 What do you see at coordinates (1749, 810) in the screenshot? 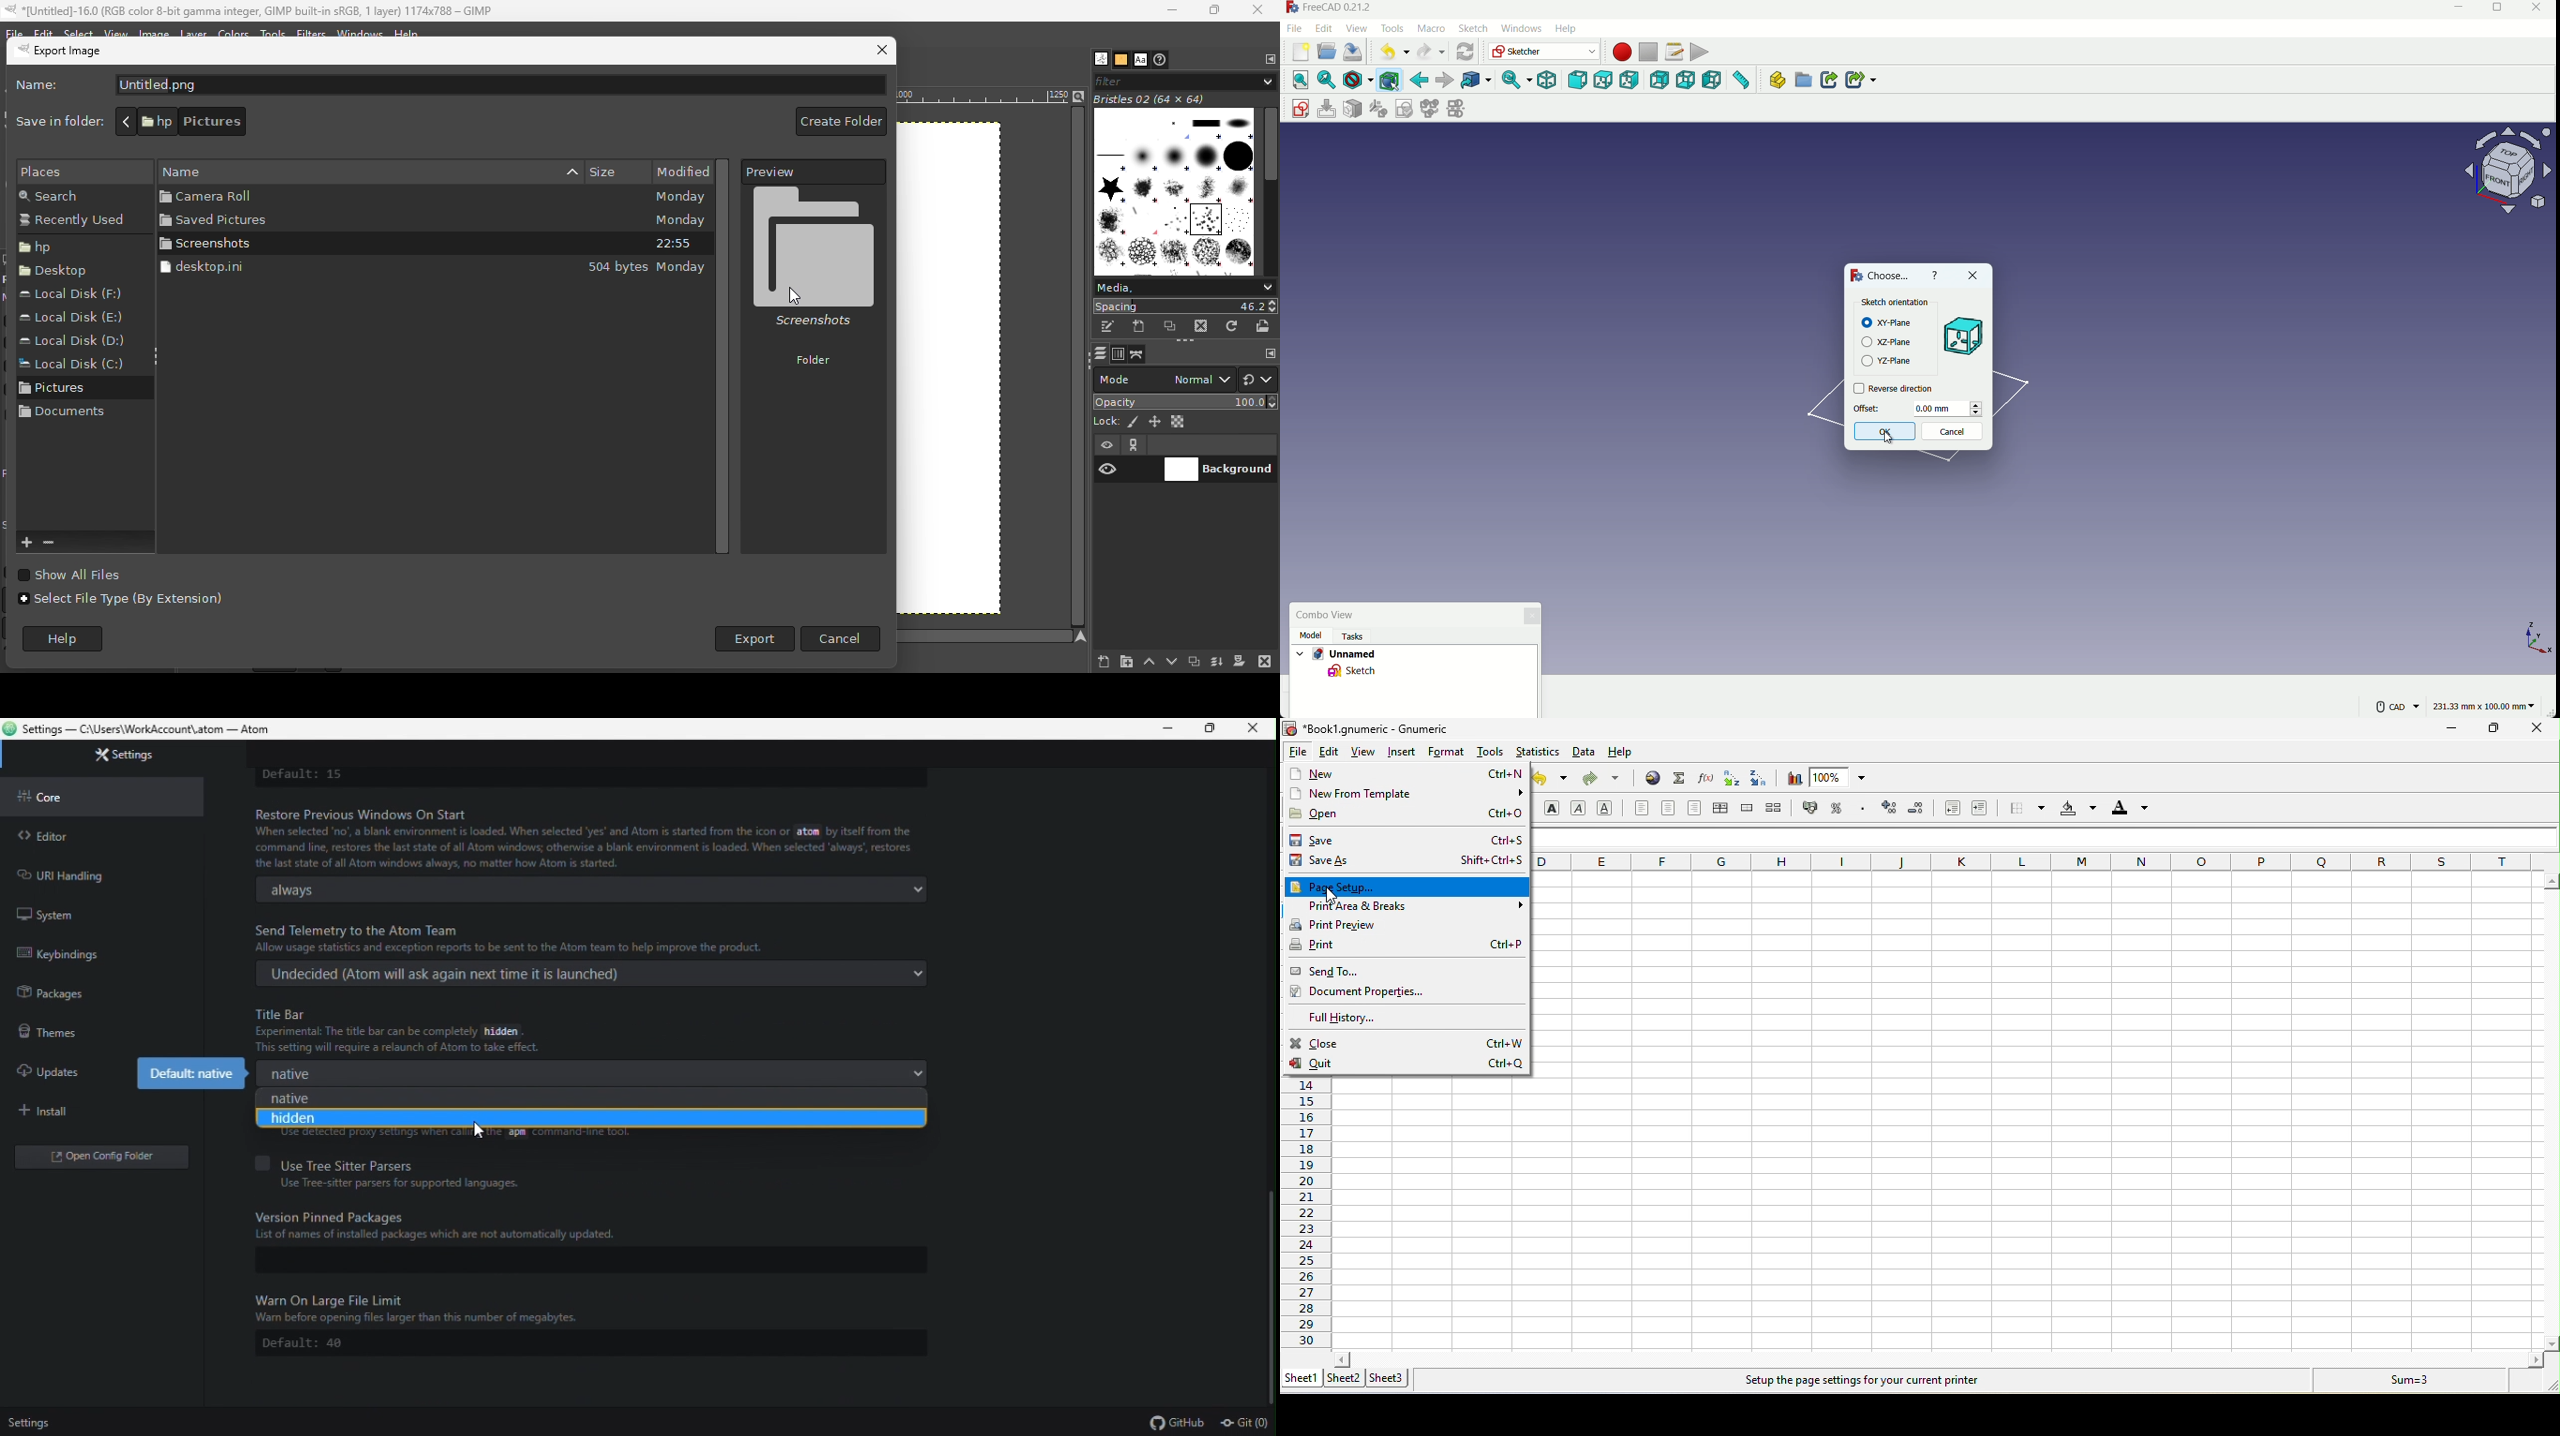
I see `merge a range of cells` at bounding box center [1749, 810].